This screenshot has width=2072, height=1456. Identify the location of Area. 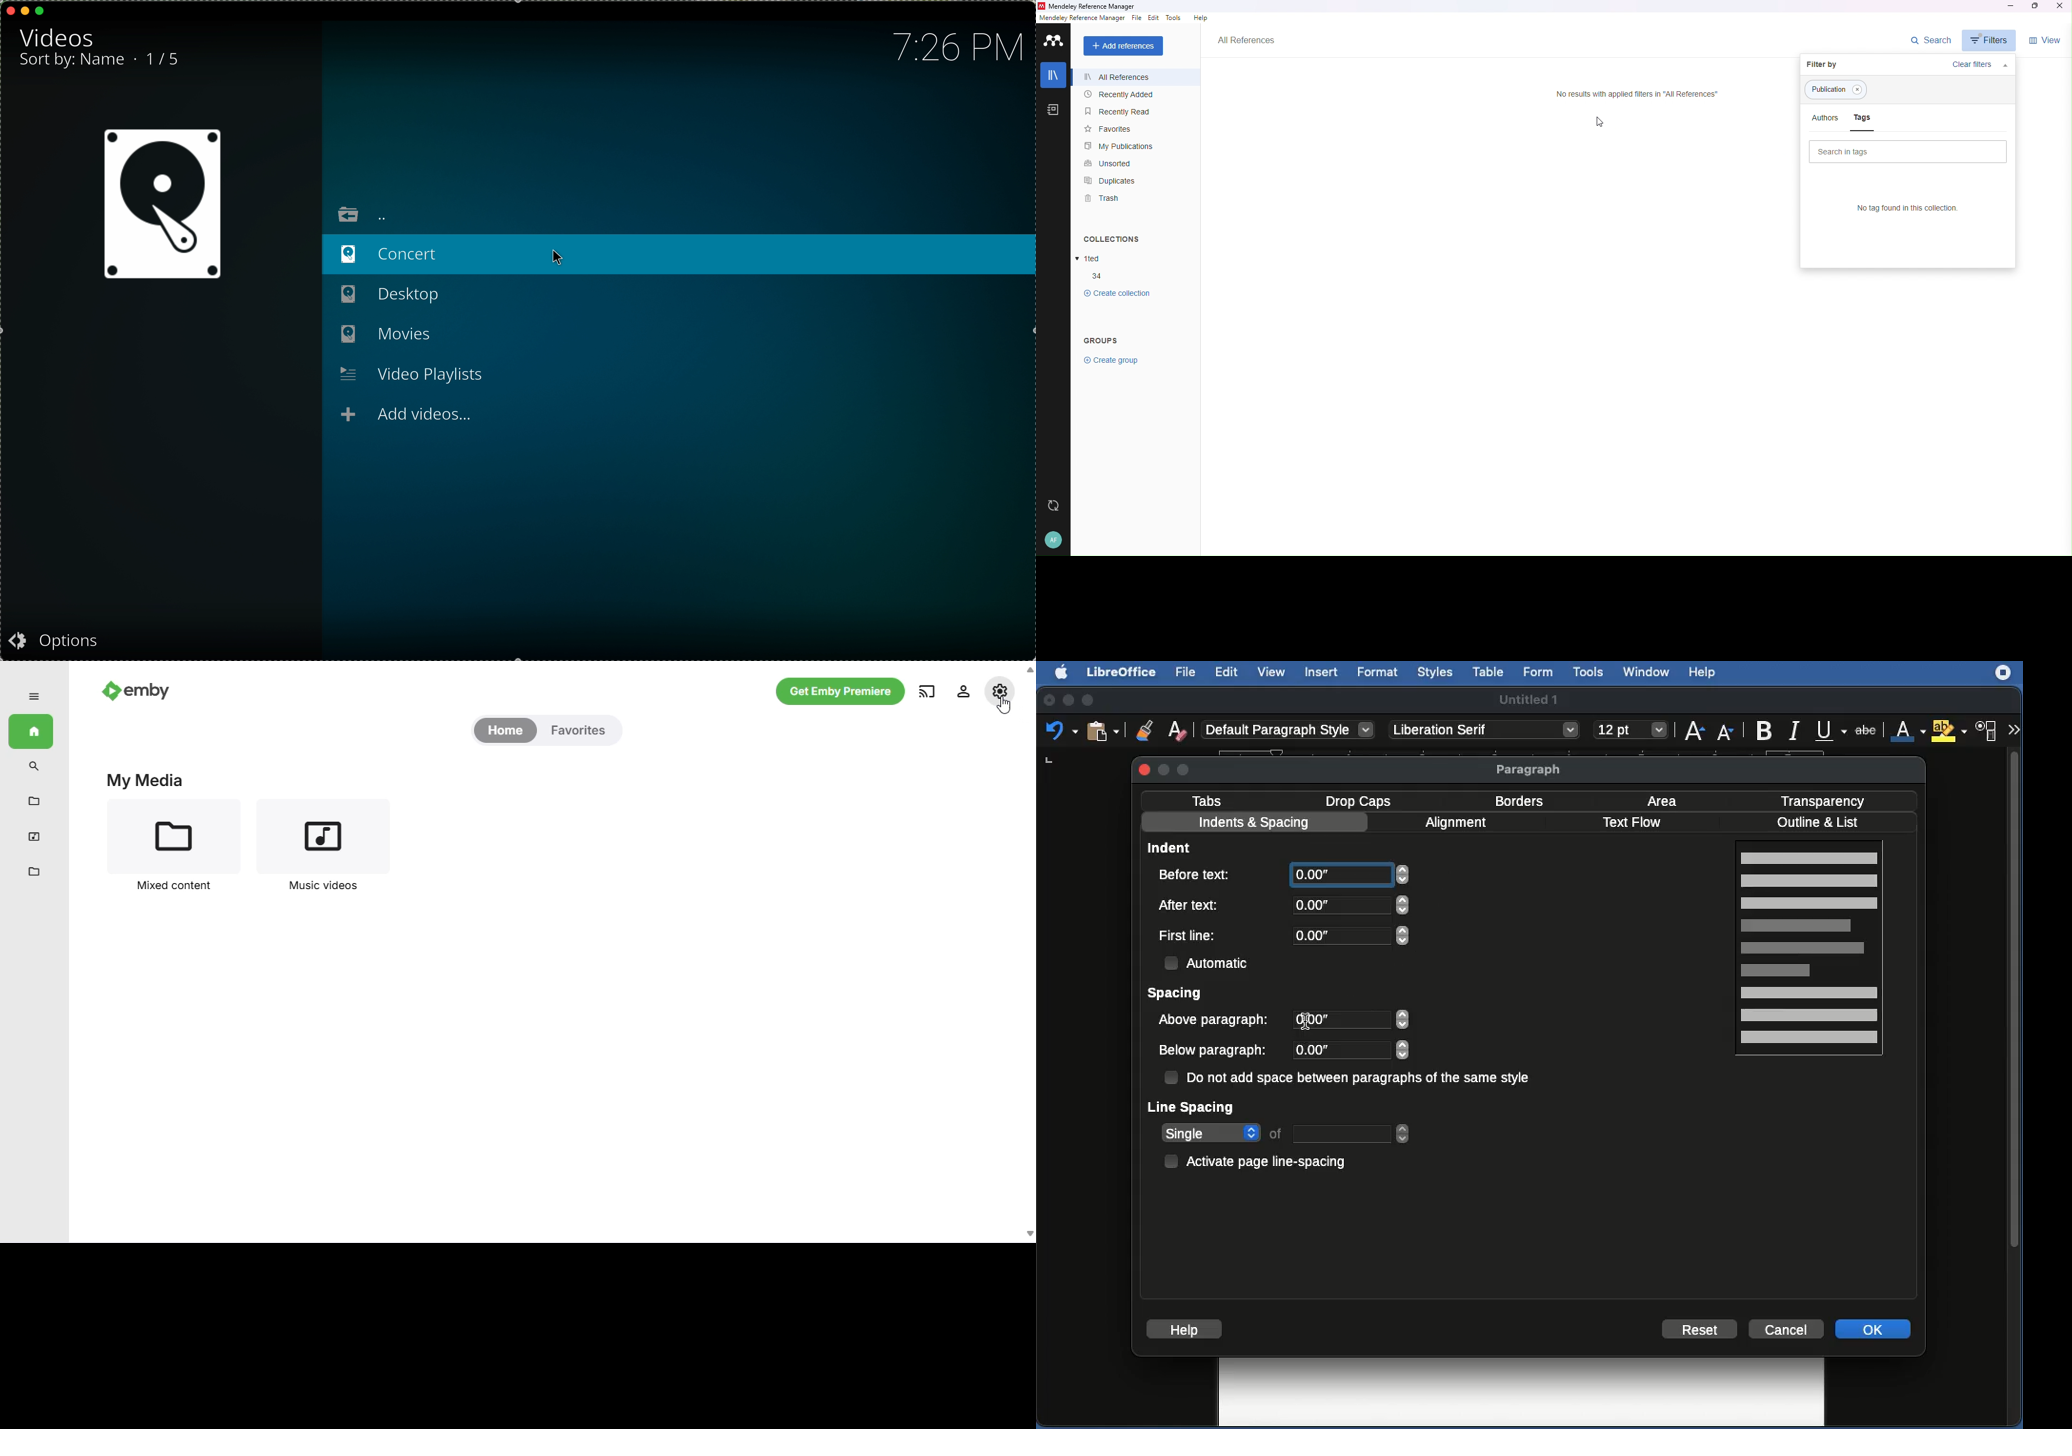
(1667, 800).